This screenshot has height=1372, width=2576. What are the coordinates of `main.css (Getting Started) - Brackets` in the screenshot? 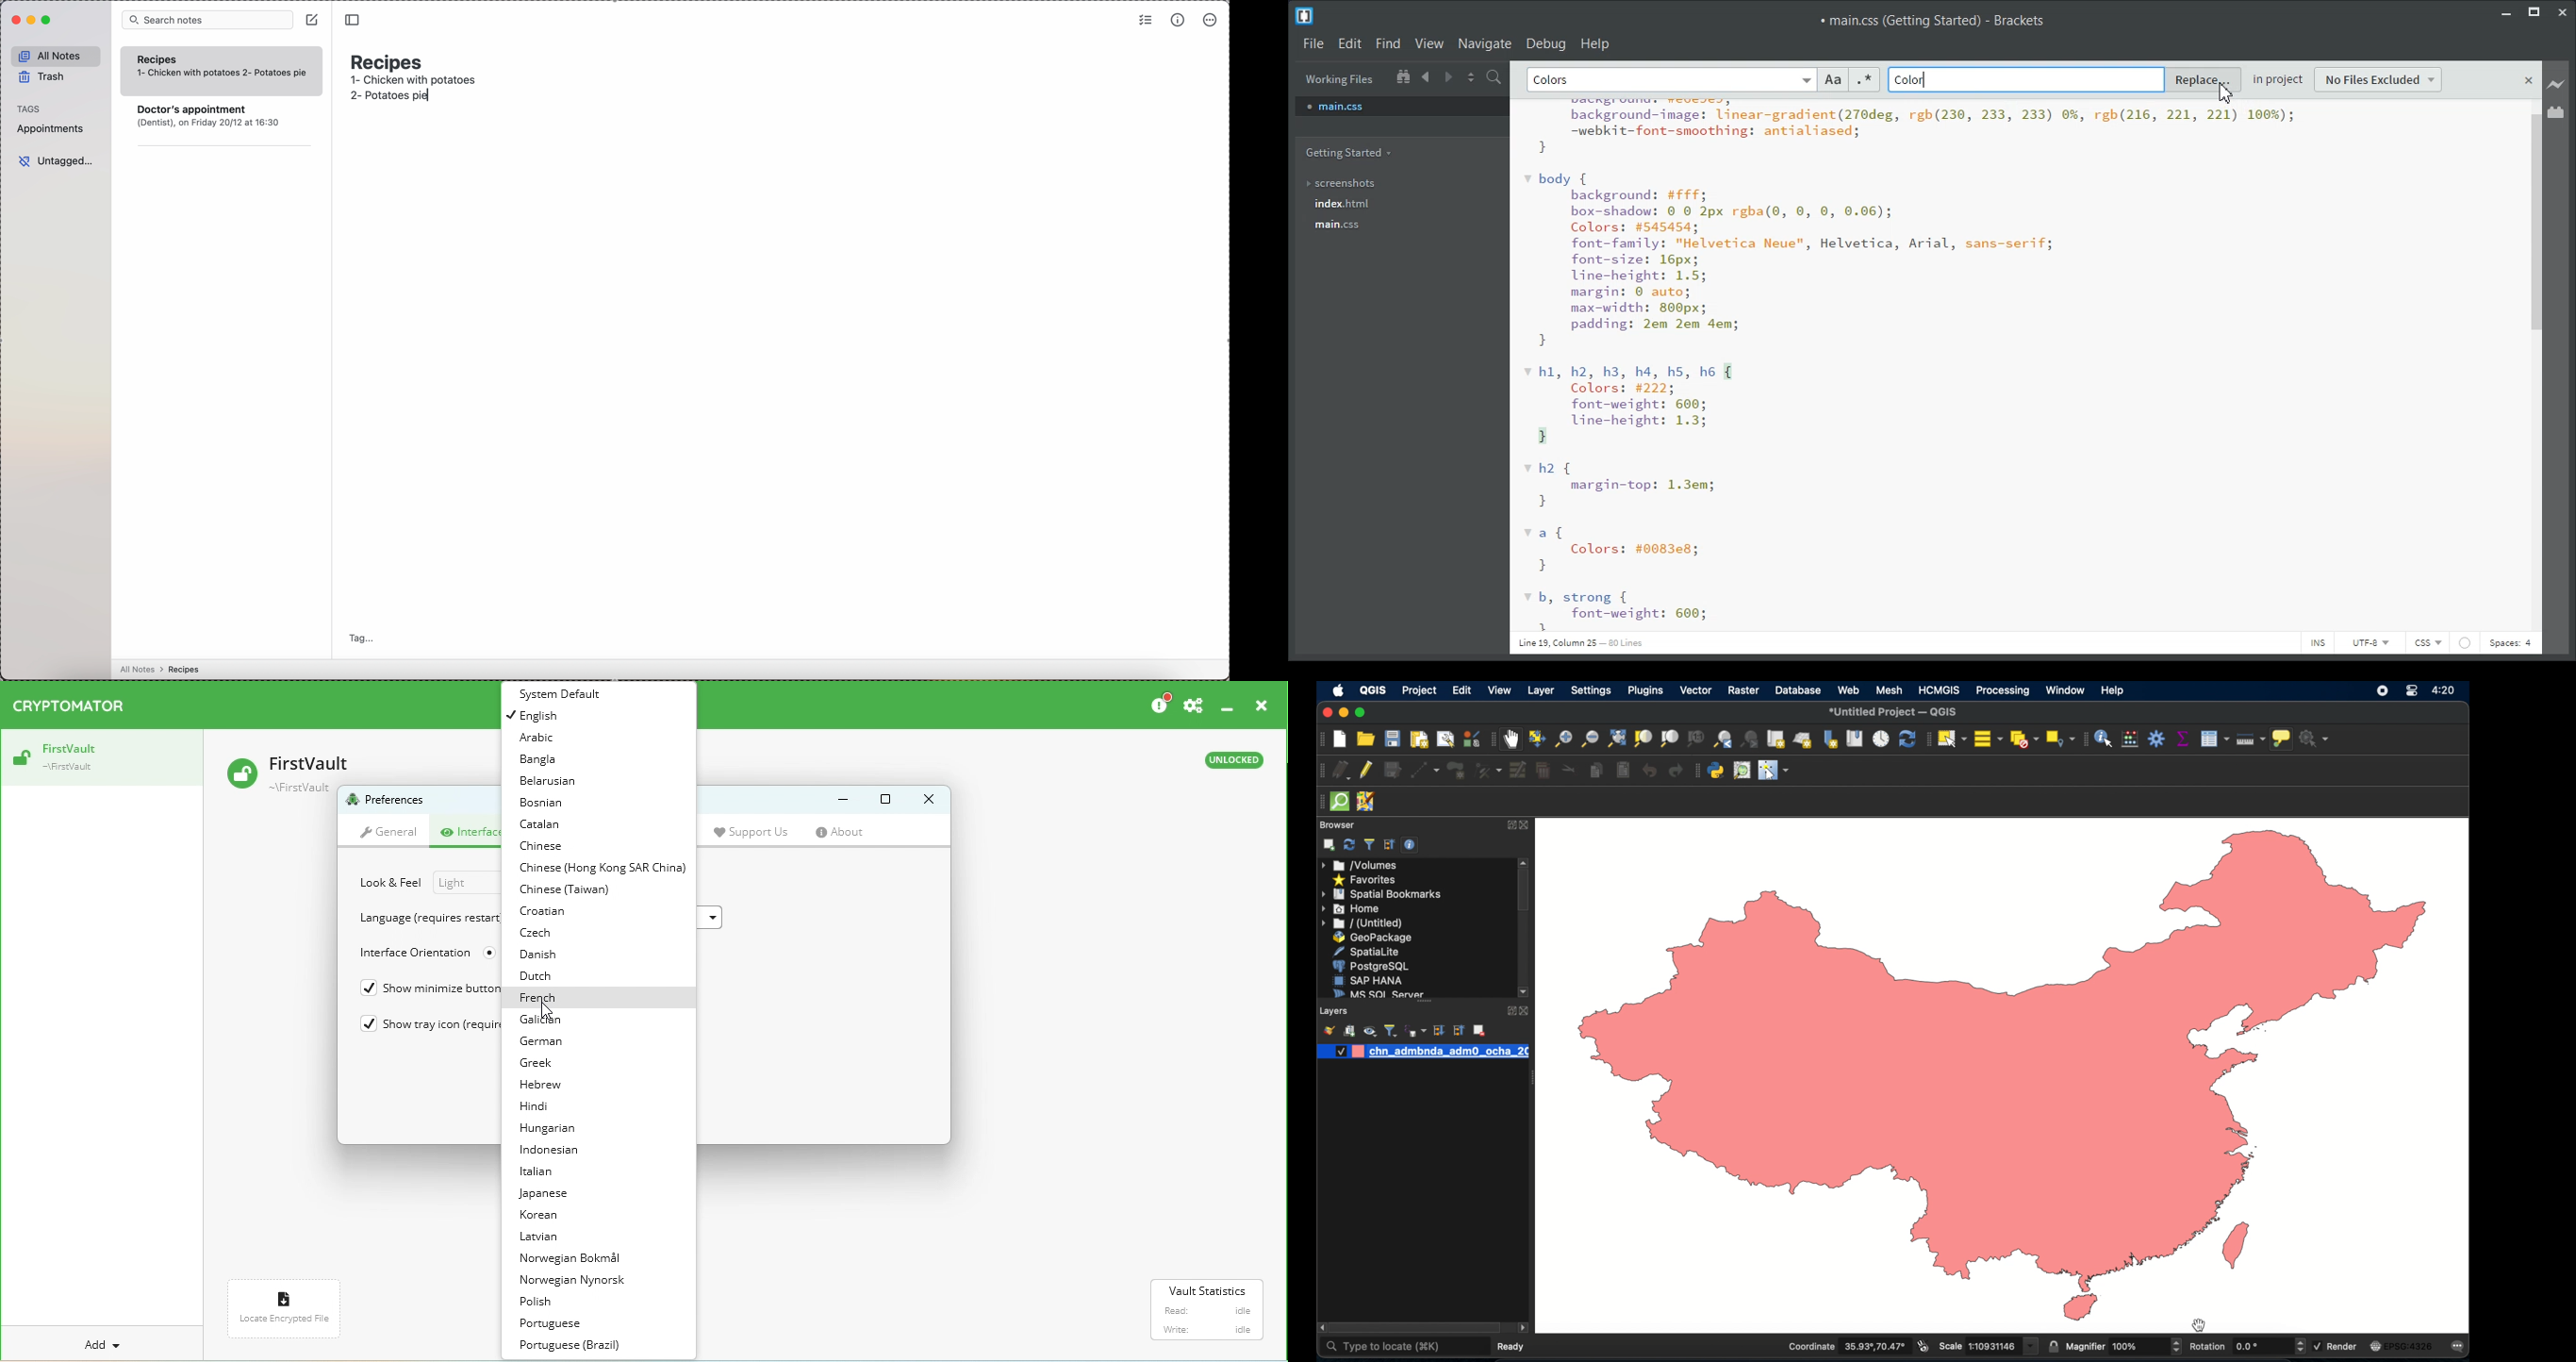 It's located at (1936, 21).